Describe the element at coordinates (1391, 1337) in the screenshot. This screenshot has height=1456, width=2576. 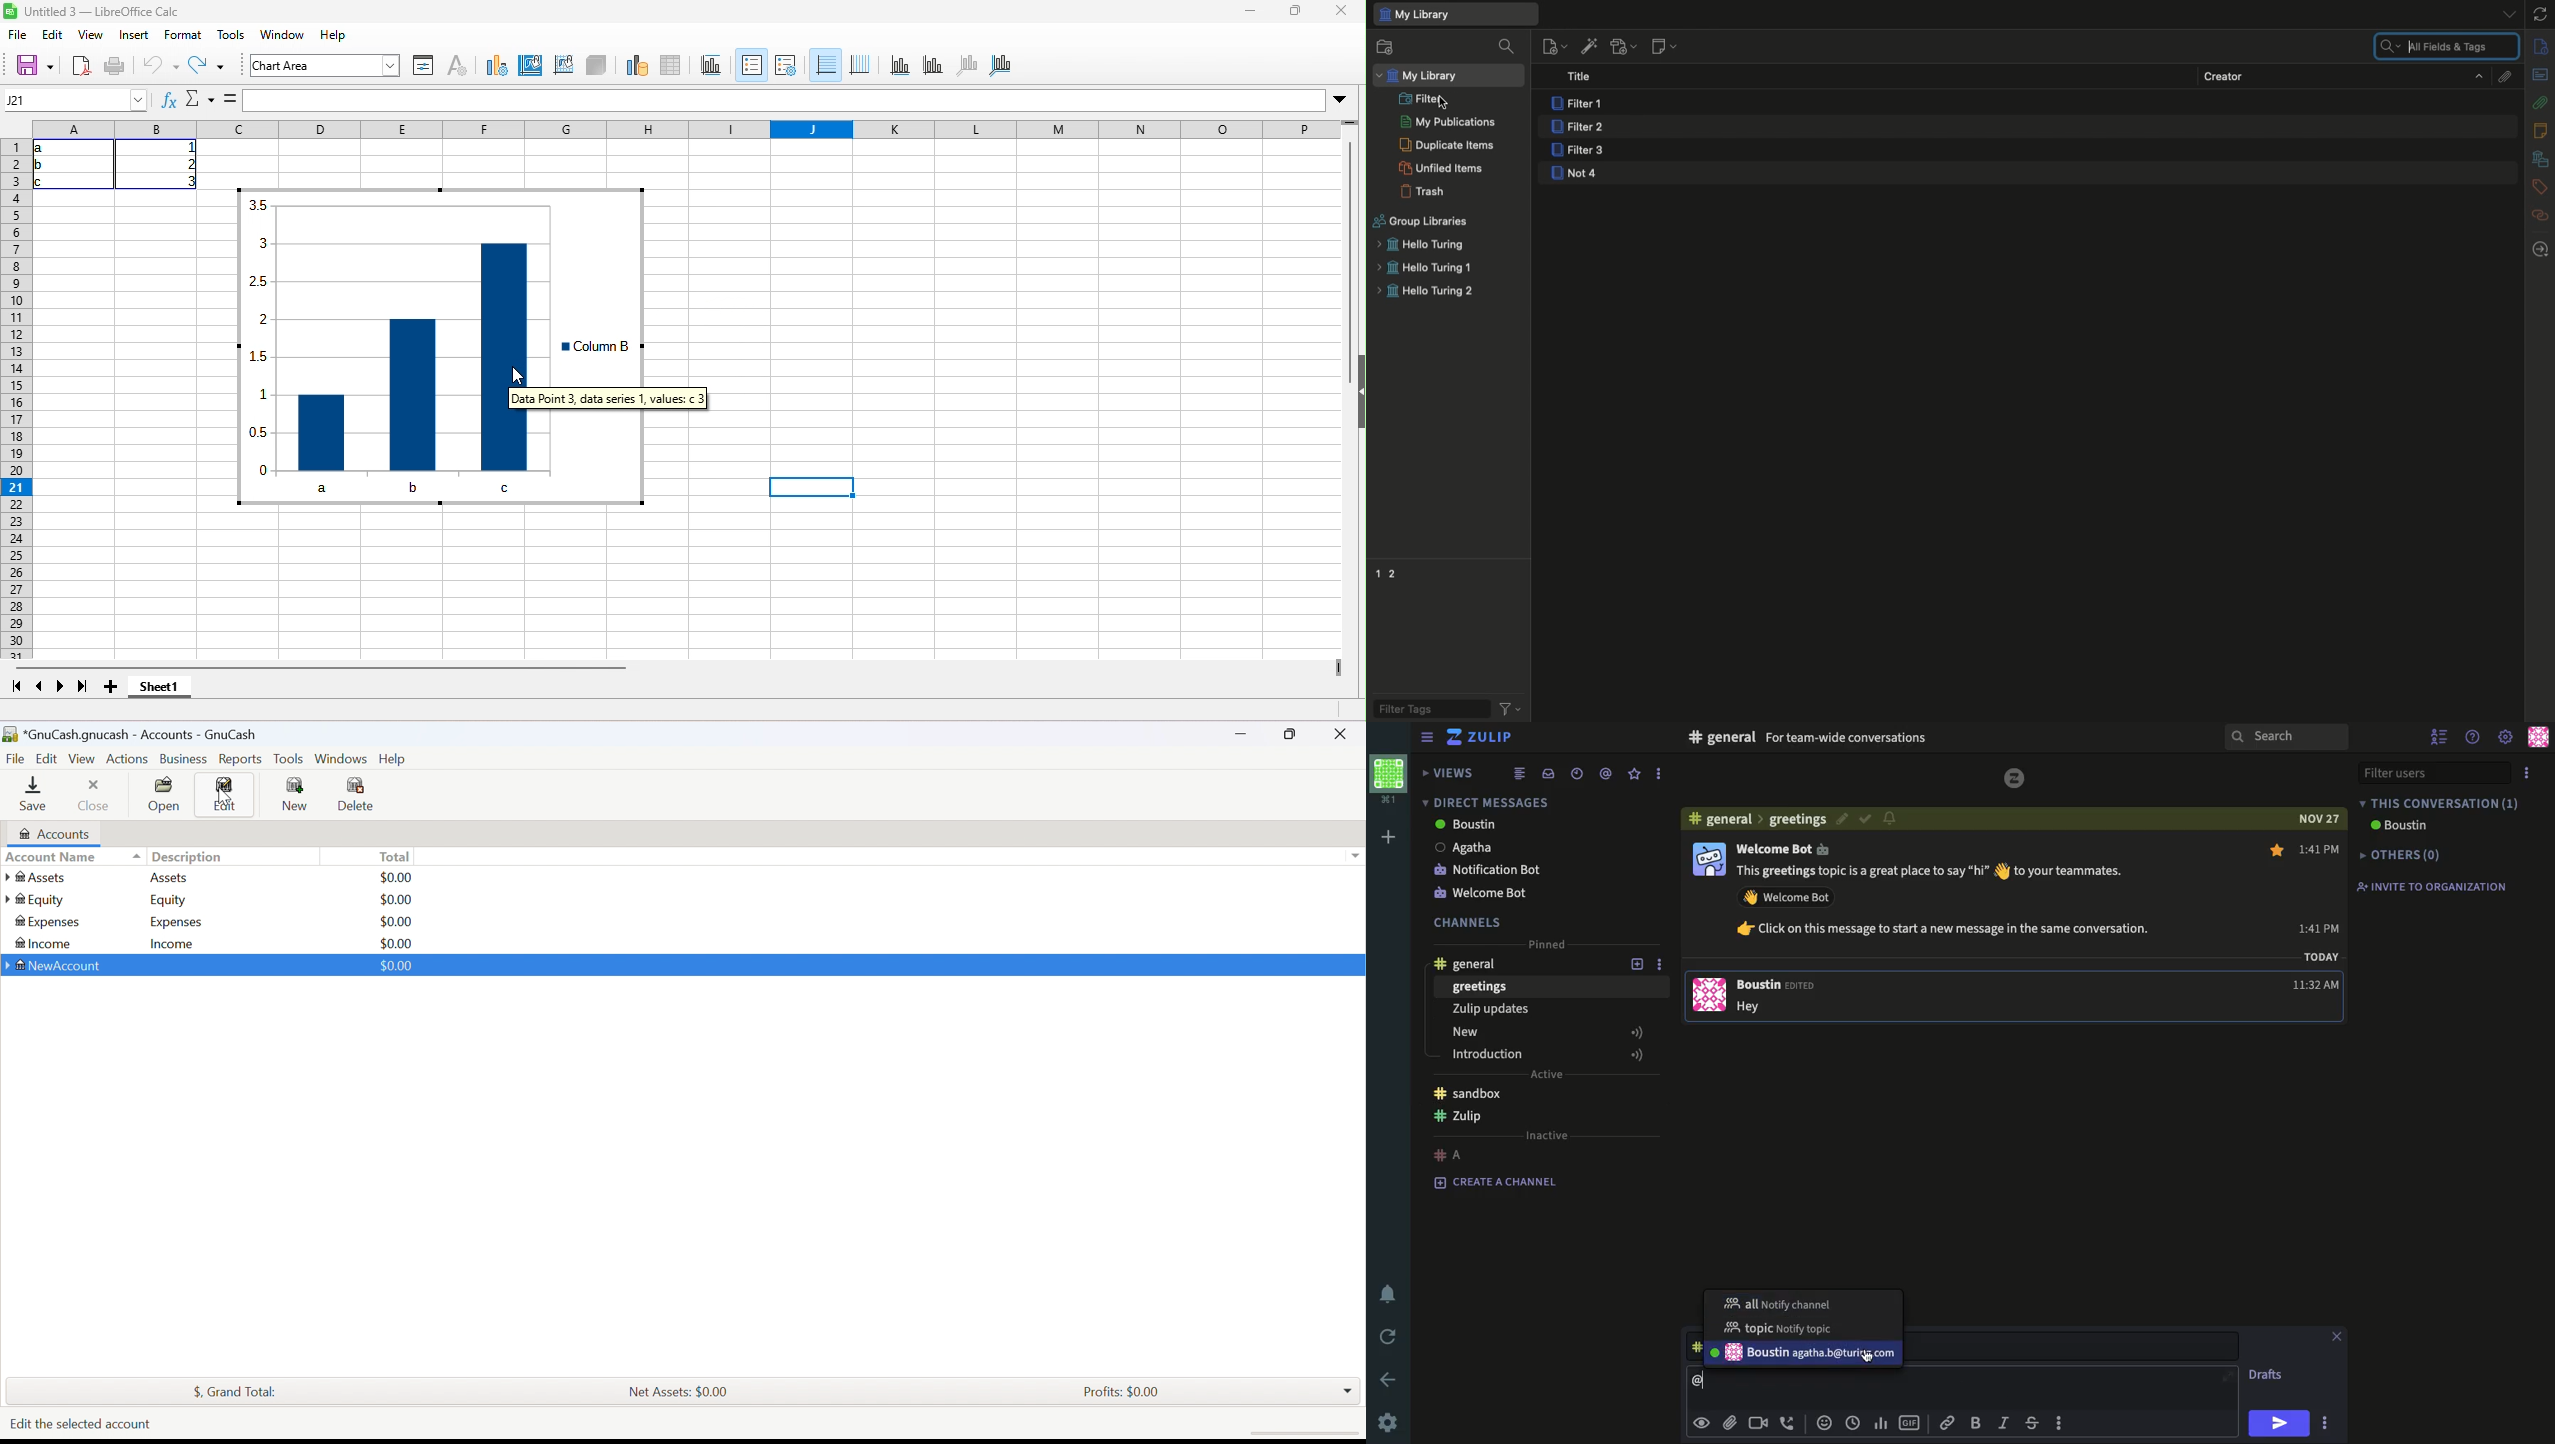
I see `refresh` at that location.